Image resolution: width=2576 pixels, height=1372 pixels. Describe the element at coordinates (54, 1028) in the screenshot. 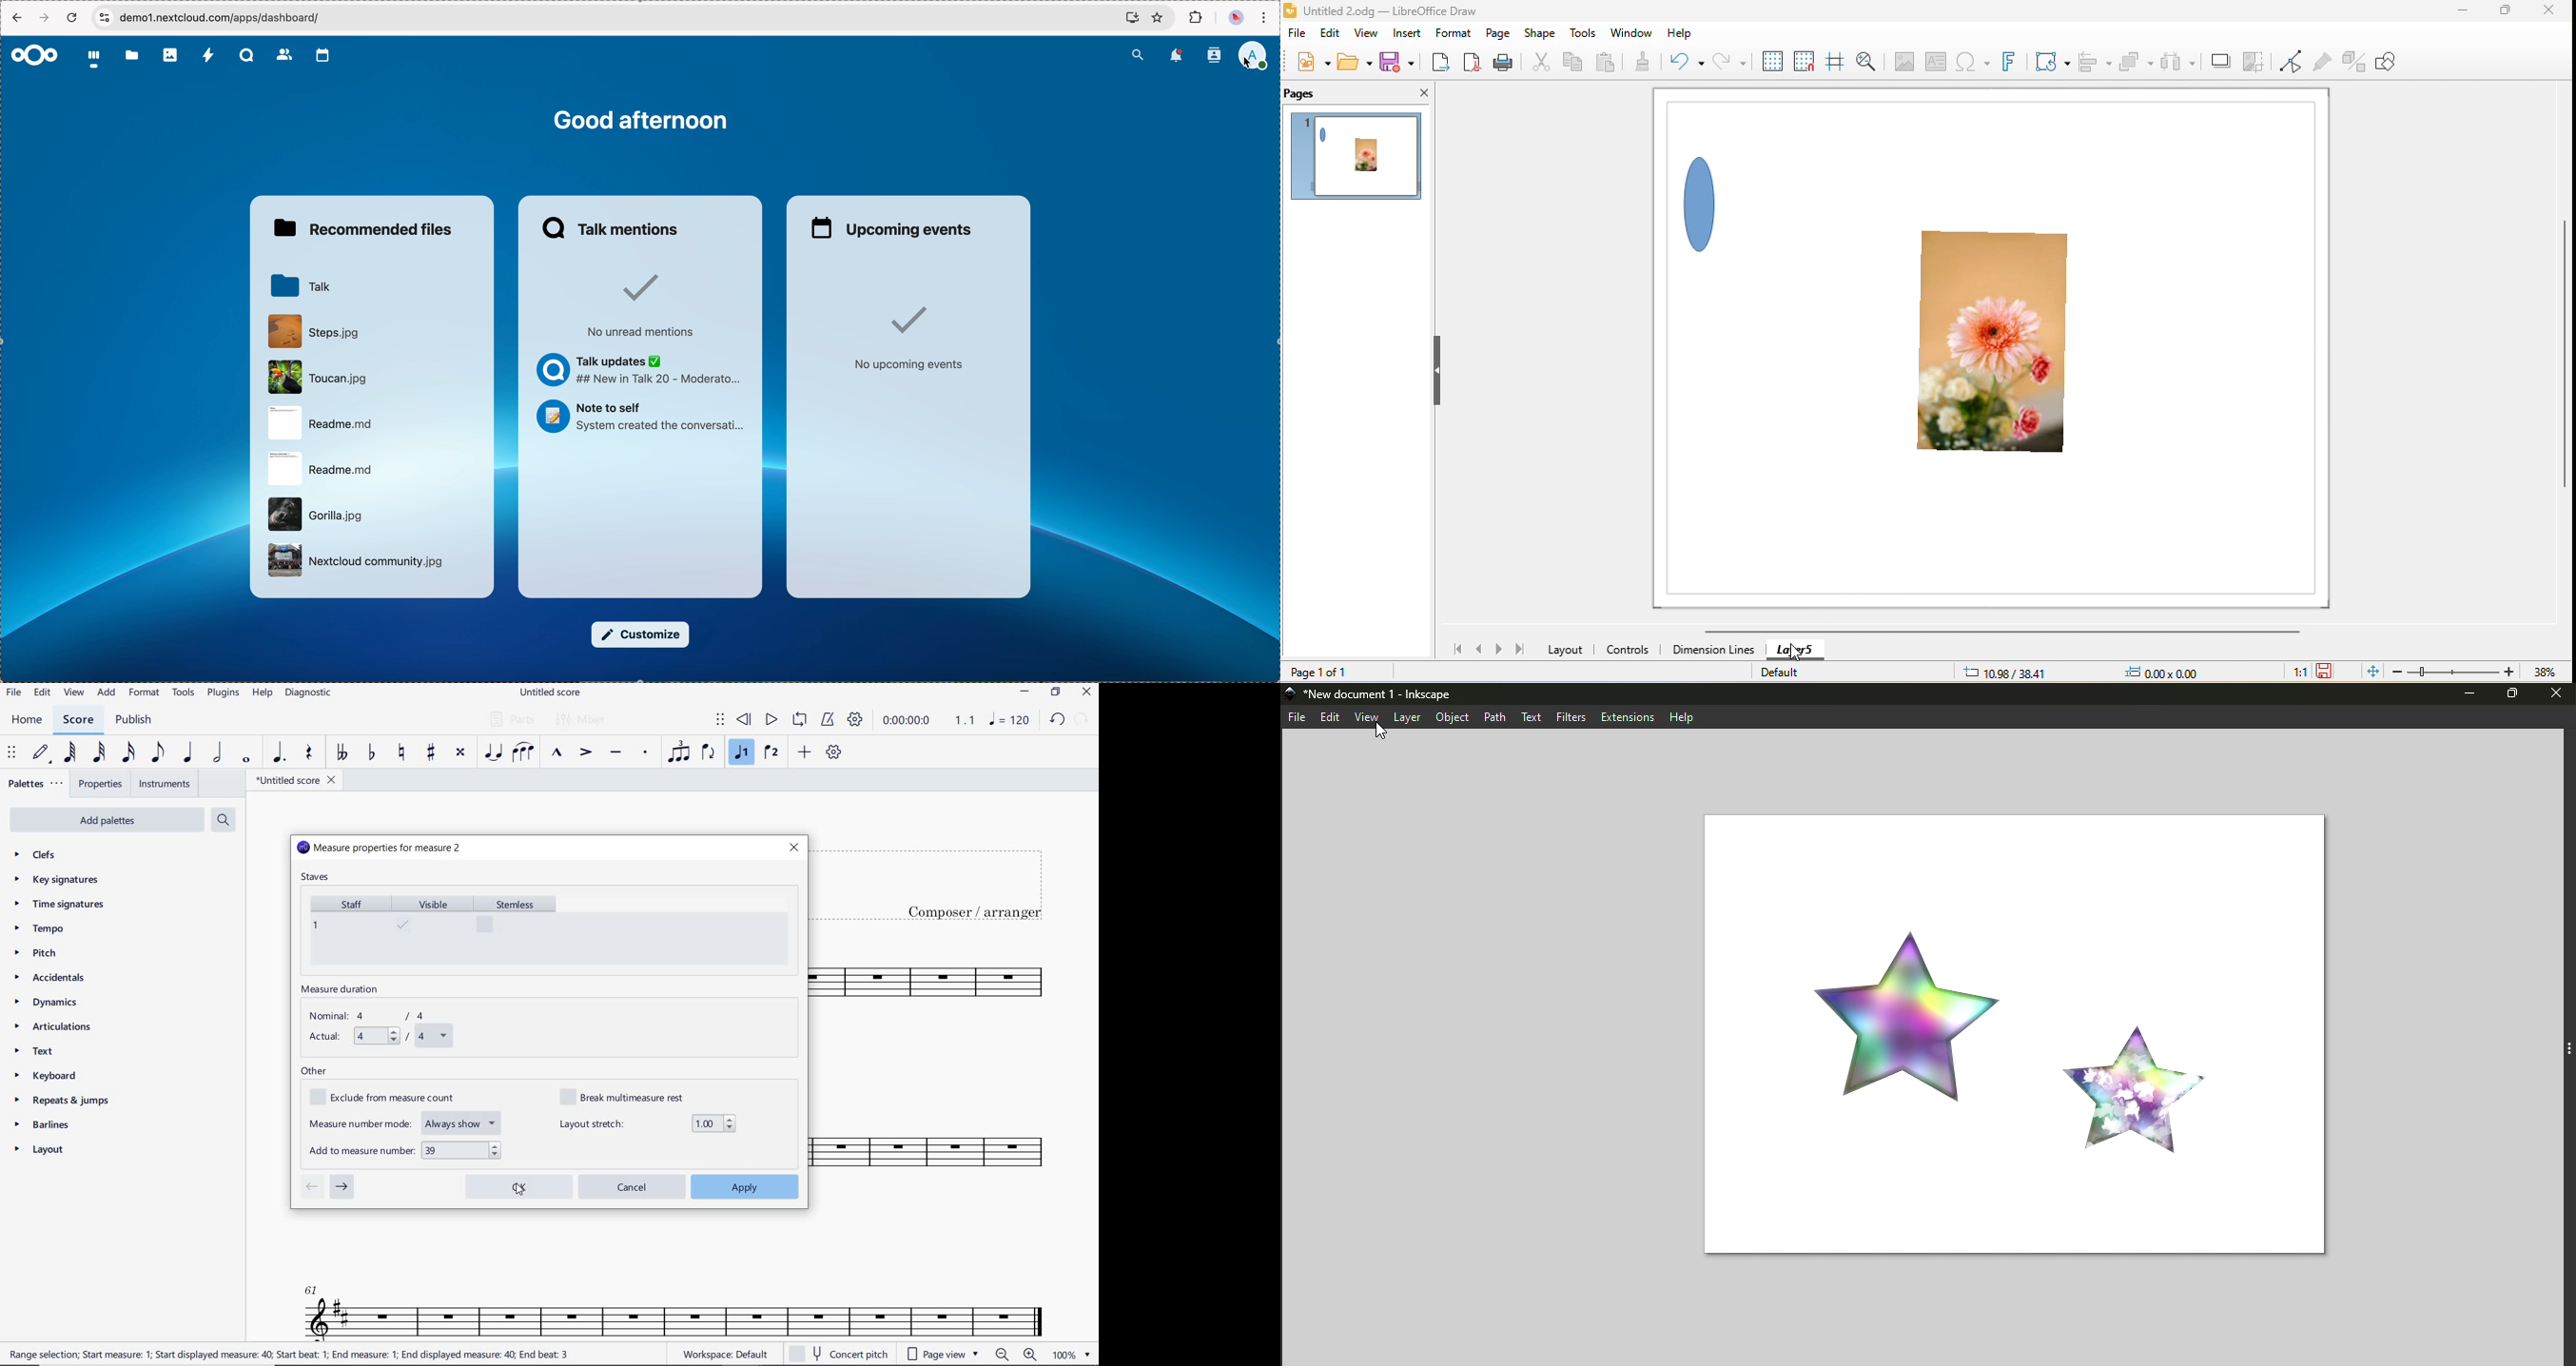

I see `ARTICULATIONS` at that location.